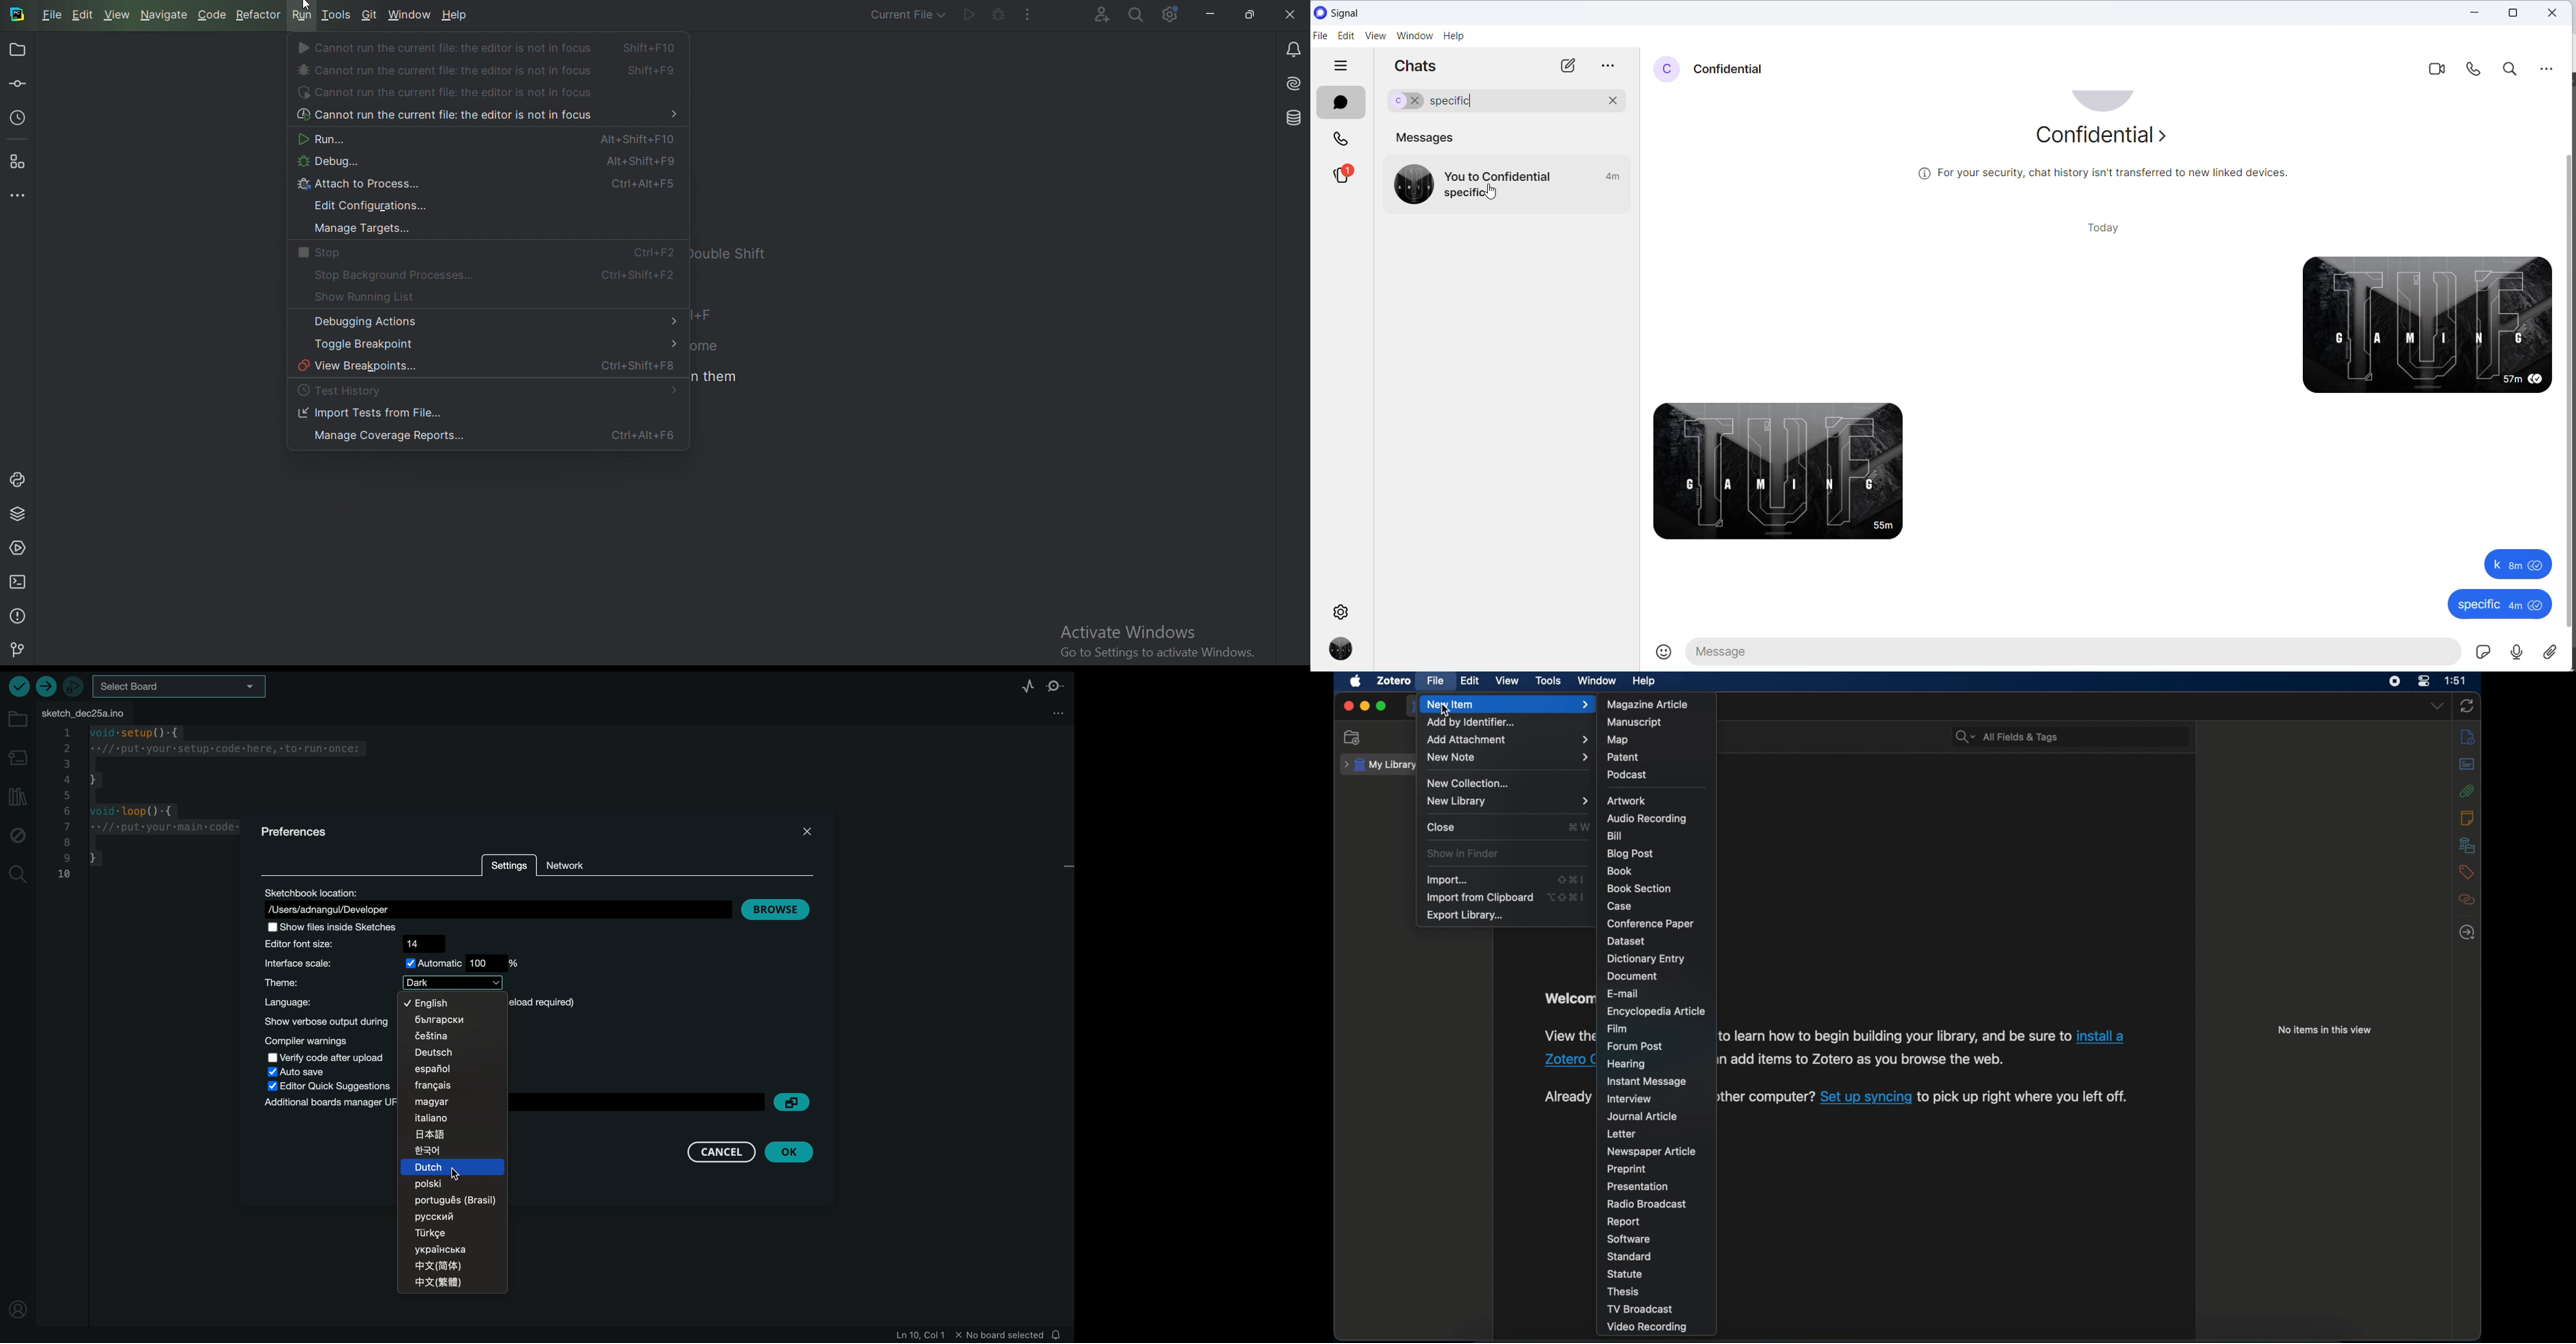  What do you see at coordinates (1644, 1116) in the screenshot?
I see `journal article` at bounding box center [1644, 1116].